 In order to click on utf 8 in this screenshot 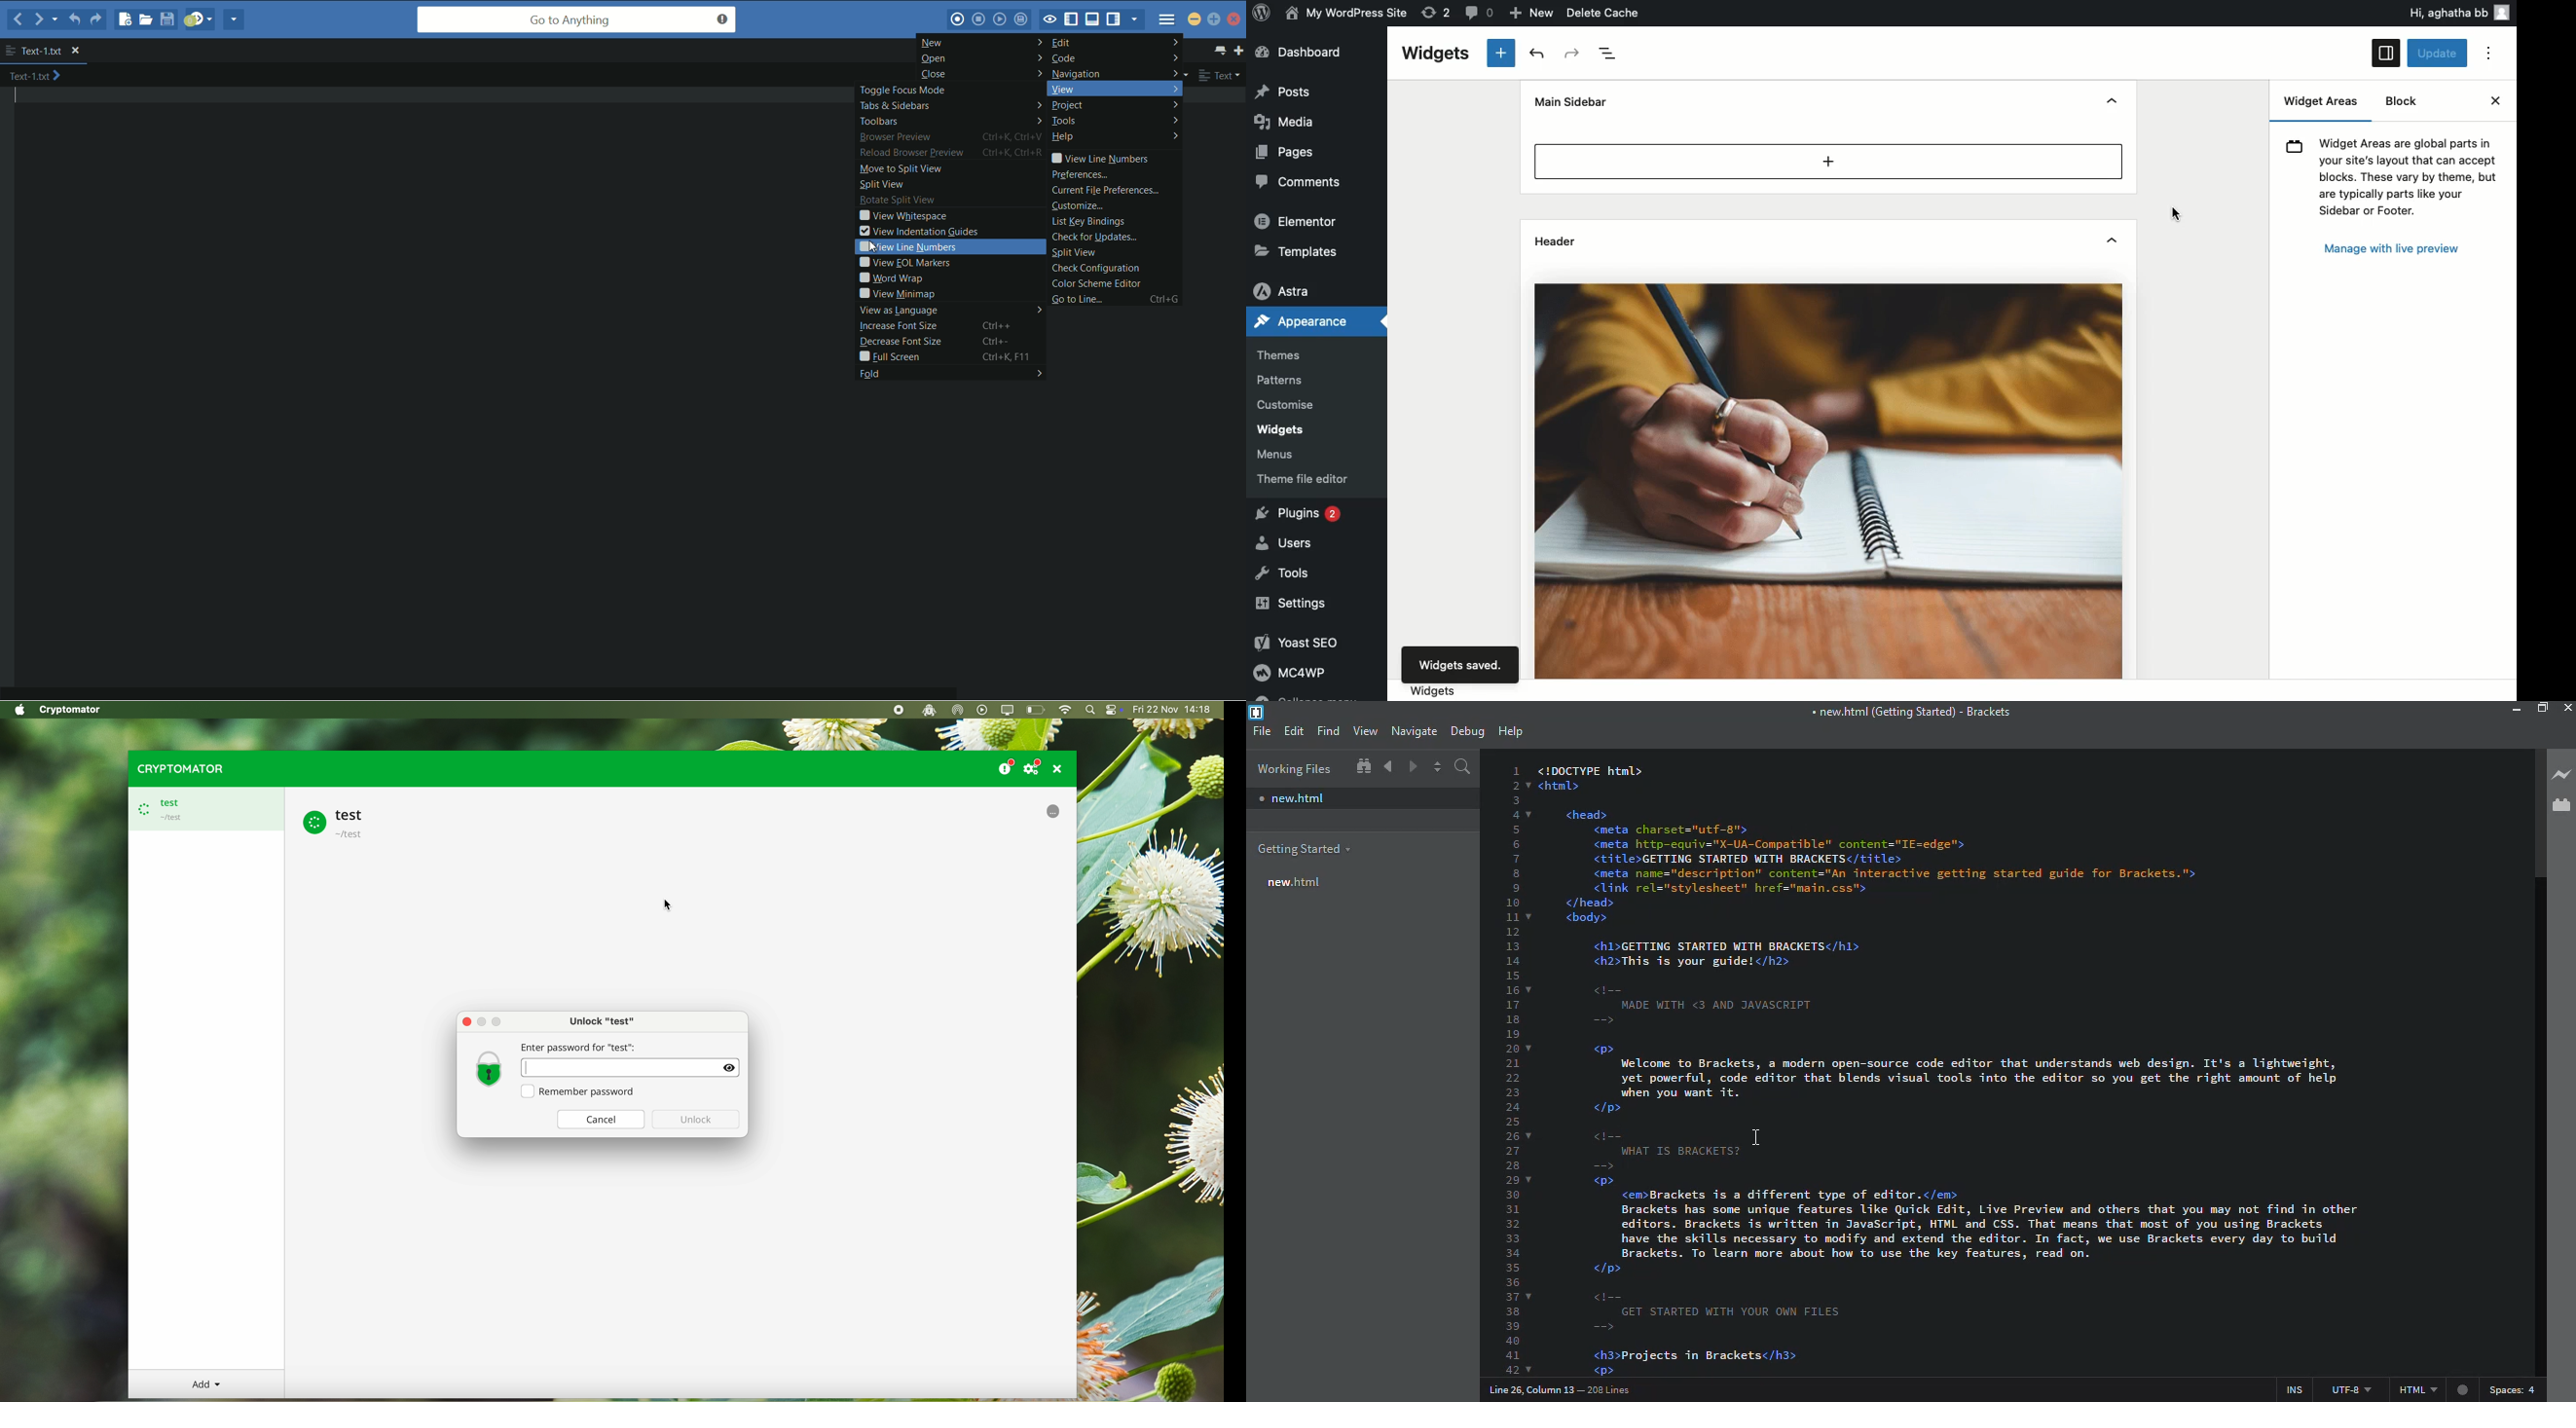, I will do `click(2350, 1386)`.